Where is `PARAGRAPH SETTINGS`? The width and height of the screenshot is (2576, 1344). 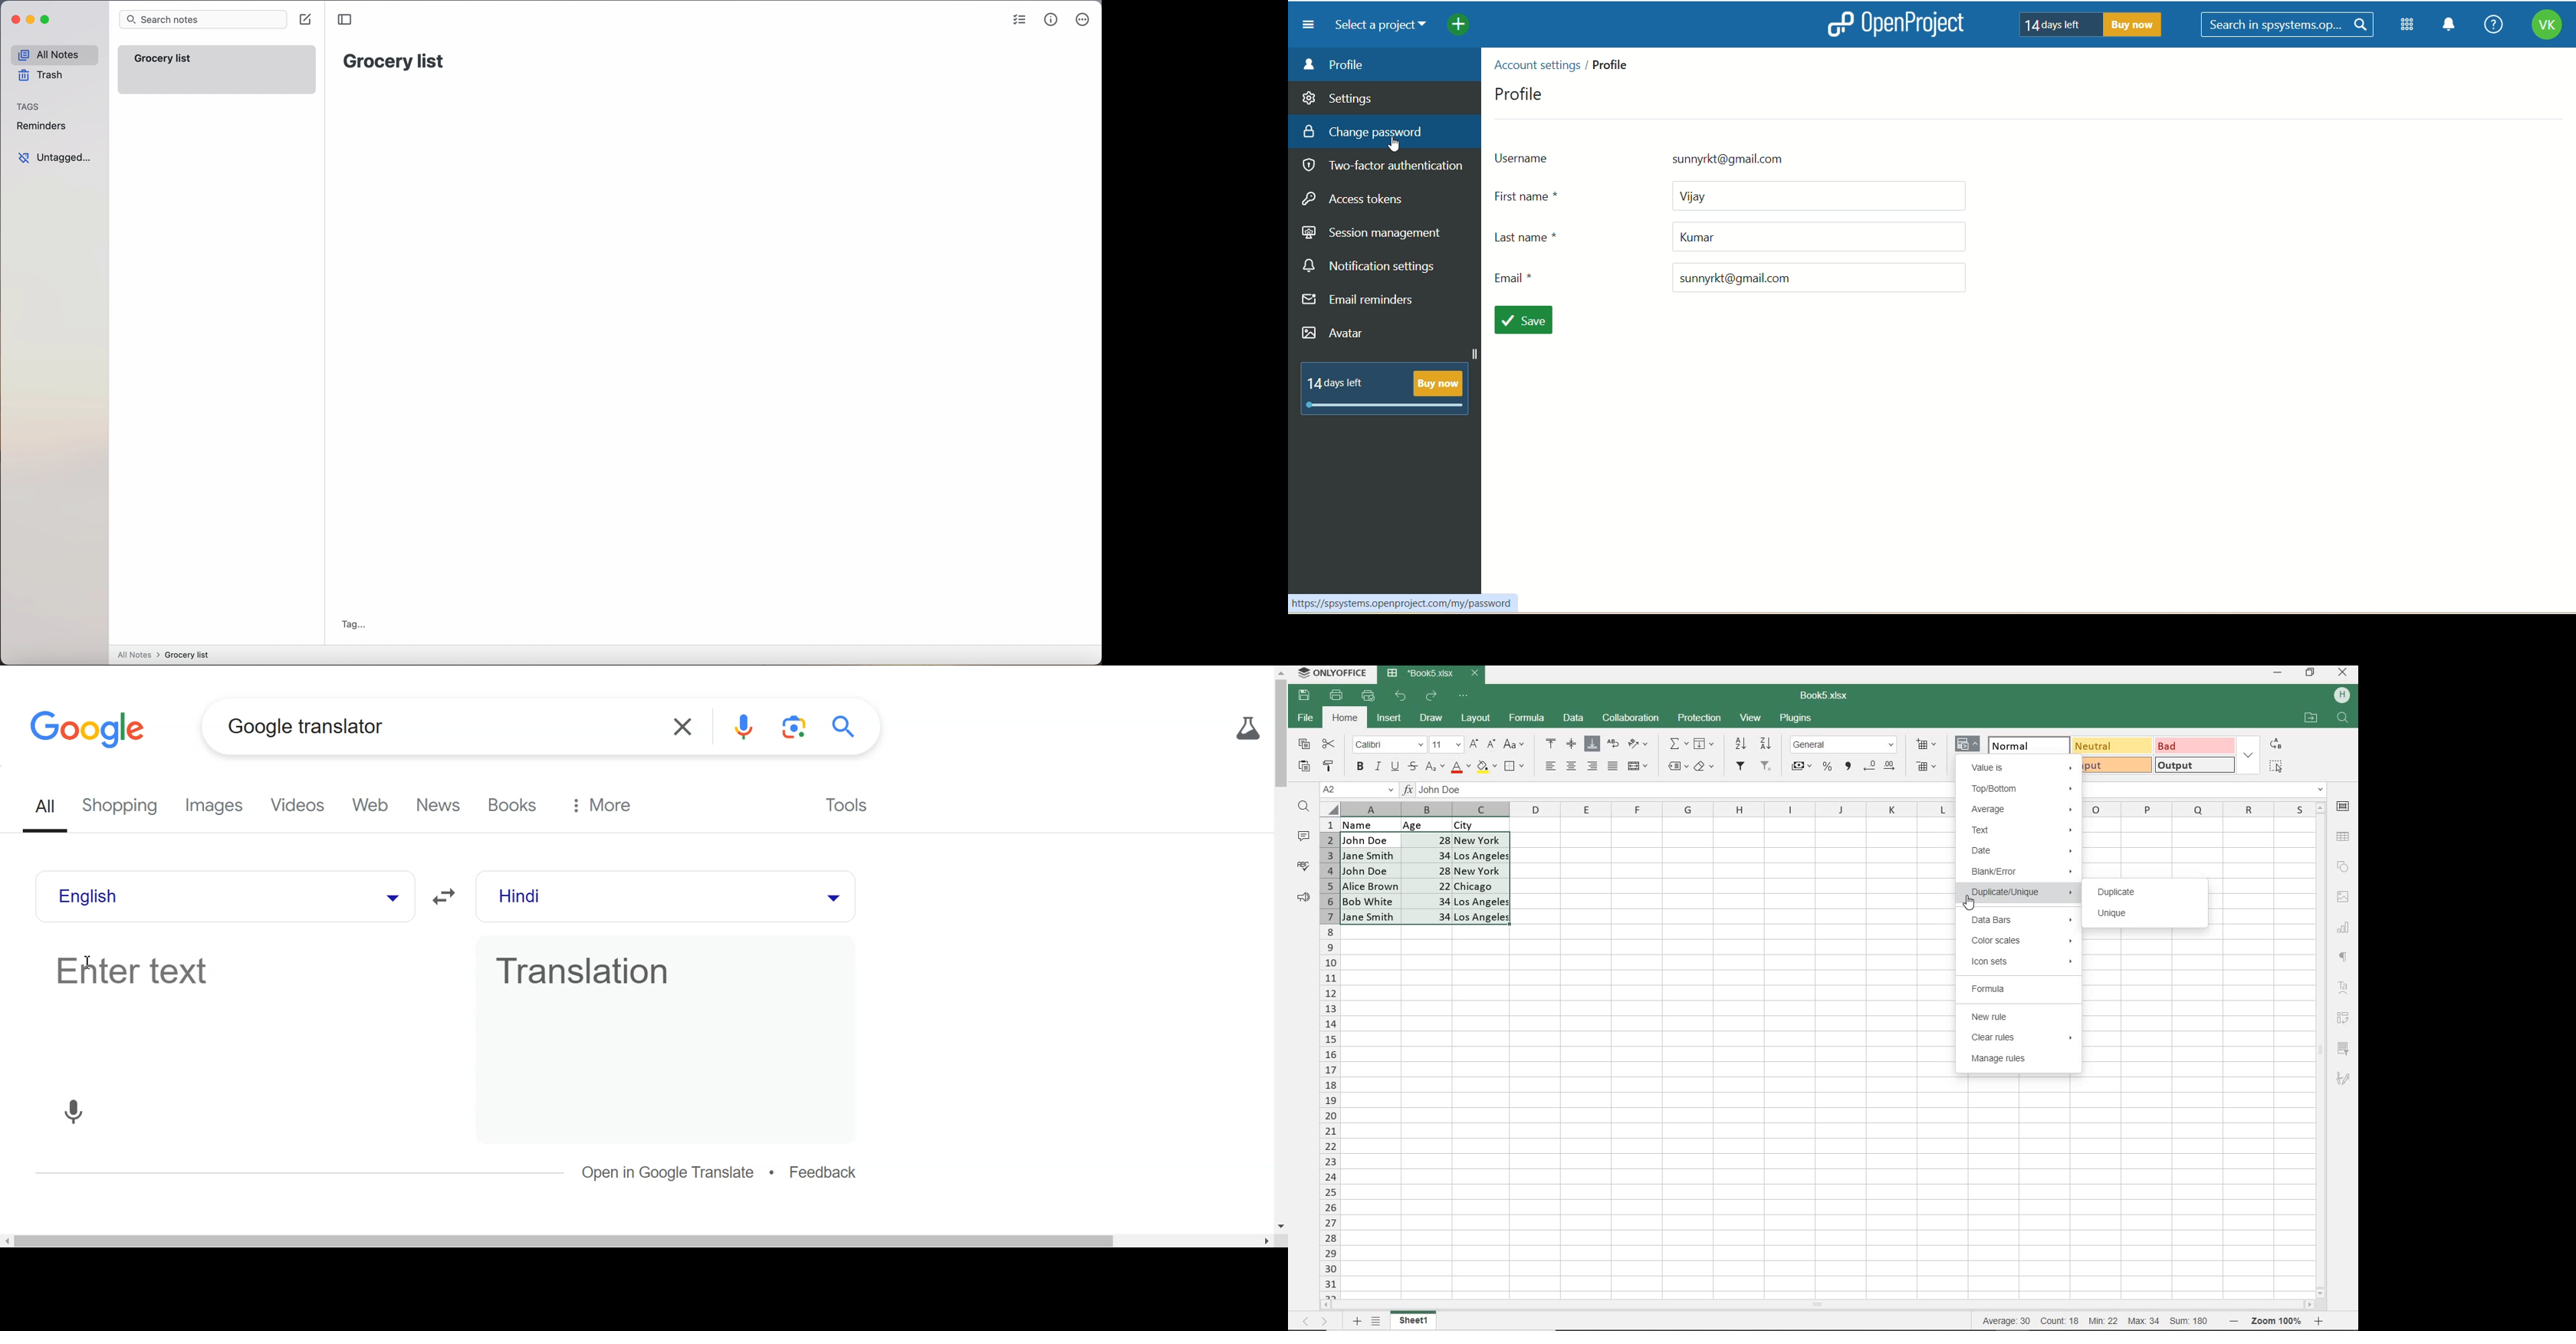 PARAGRAPH SETTINGS is located at coordinates (2344, 957).